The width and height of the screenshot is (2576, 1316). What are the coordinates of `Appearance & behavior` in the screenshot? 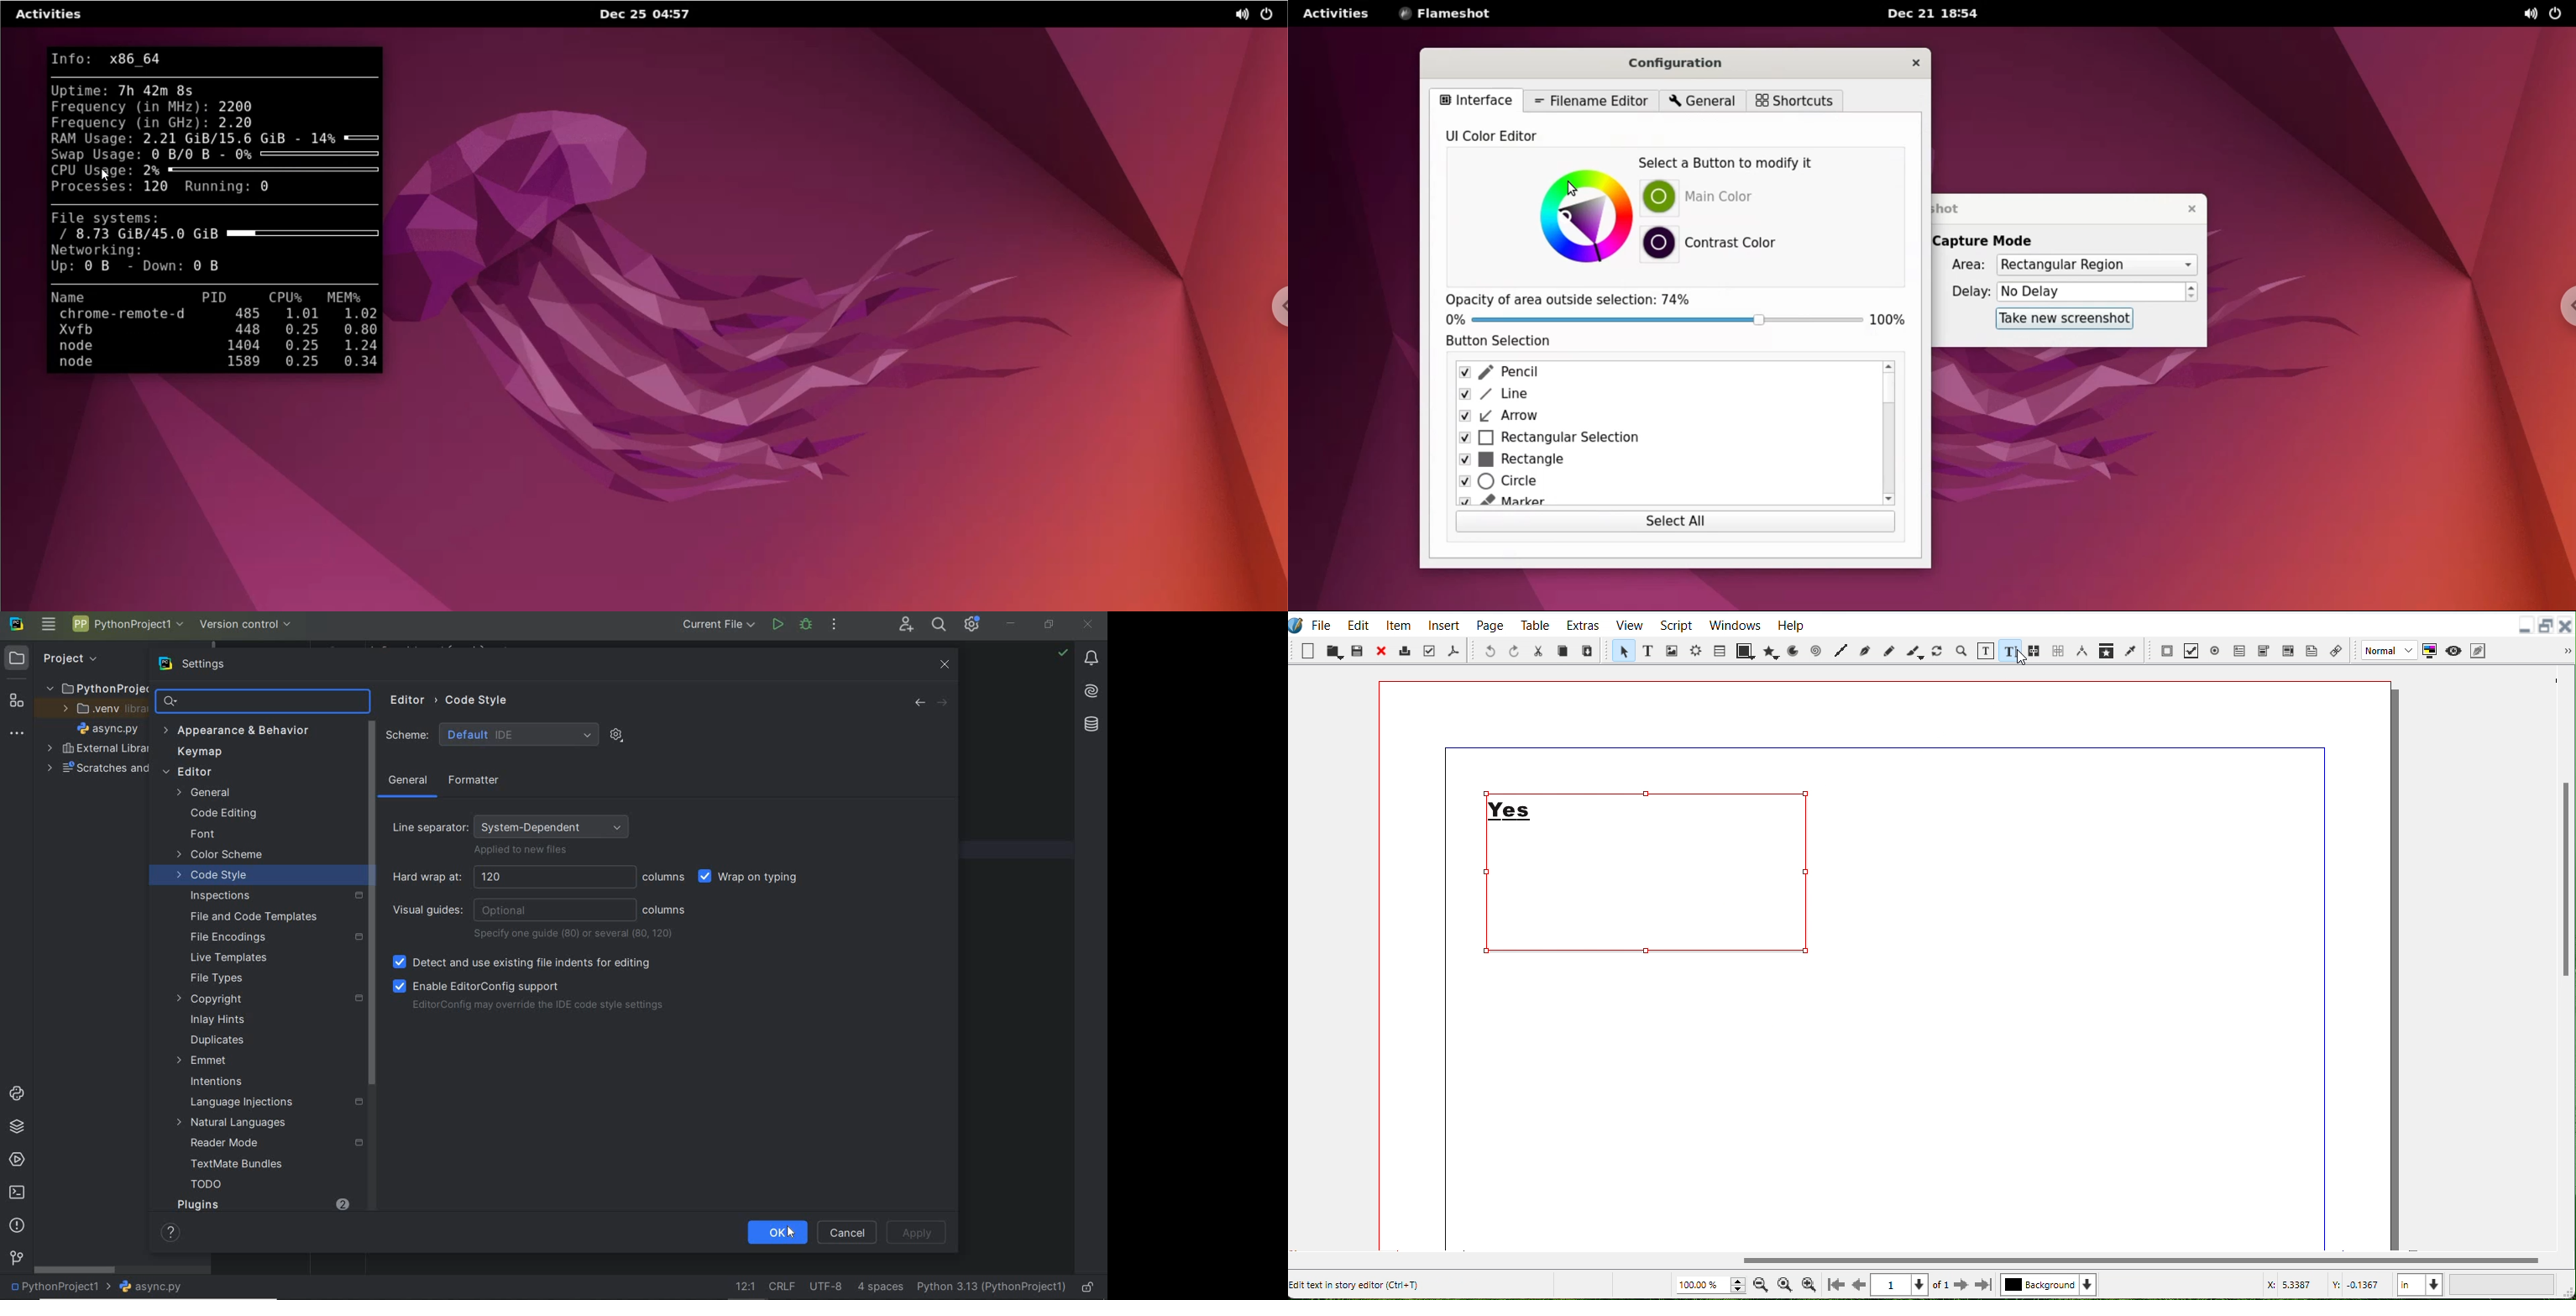 It's located at (246, 731).